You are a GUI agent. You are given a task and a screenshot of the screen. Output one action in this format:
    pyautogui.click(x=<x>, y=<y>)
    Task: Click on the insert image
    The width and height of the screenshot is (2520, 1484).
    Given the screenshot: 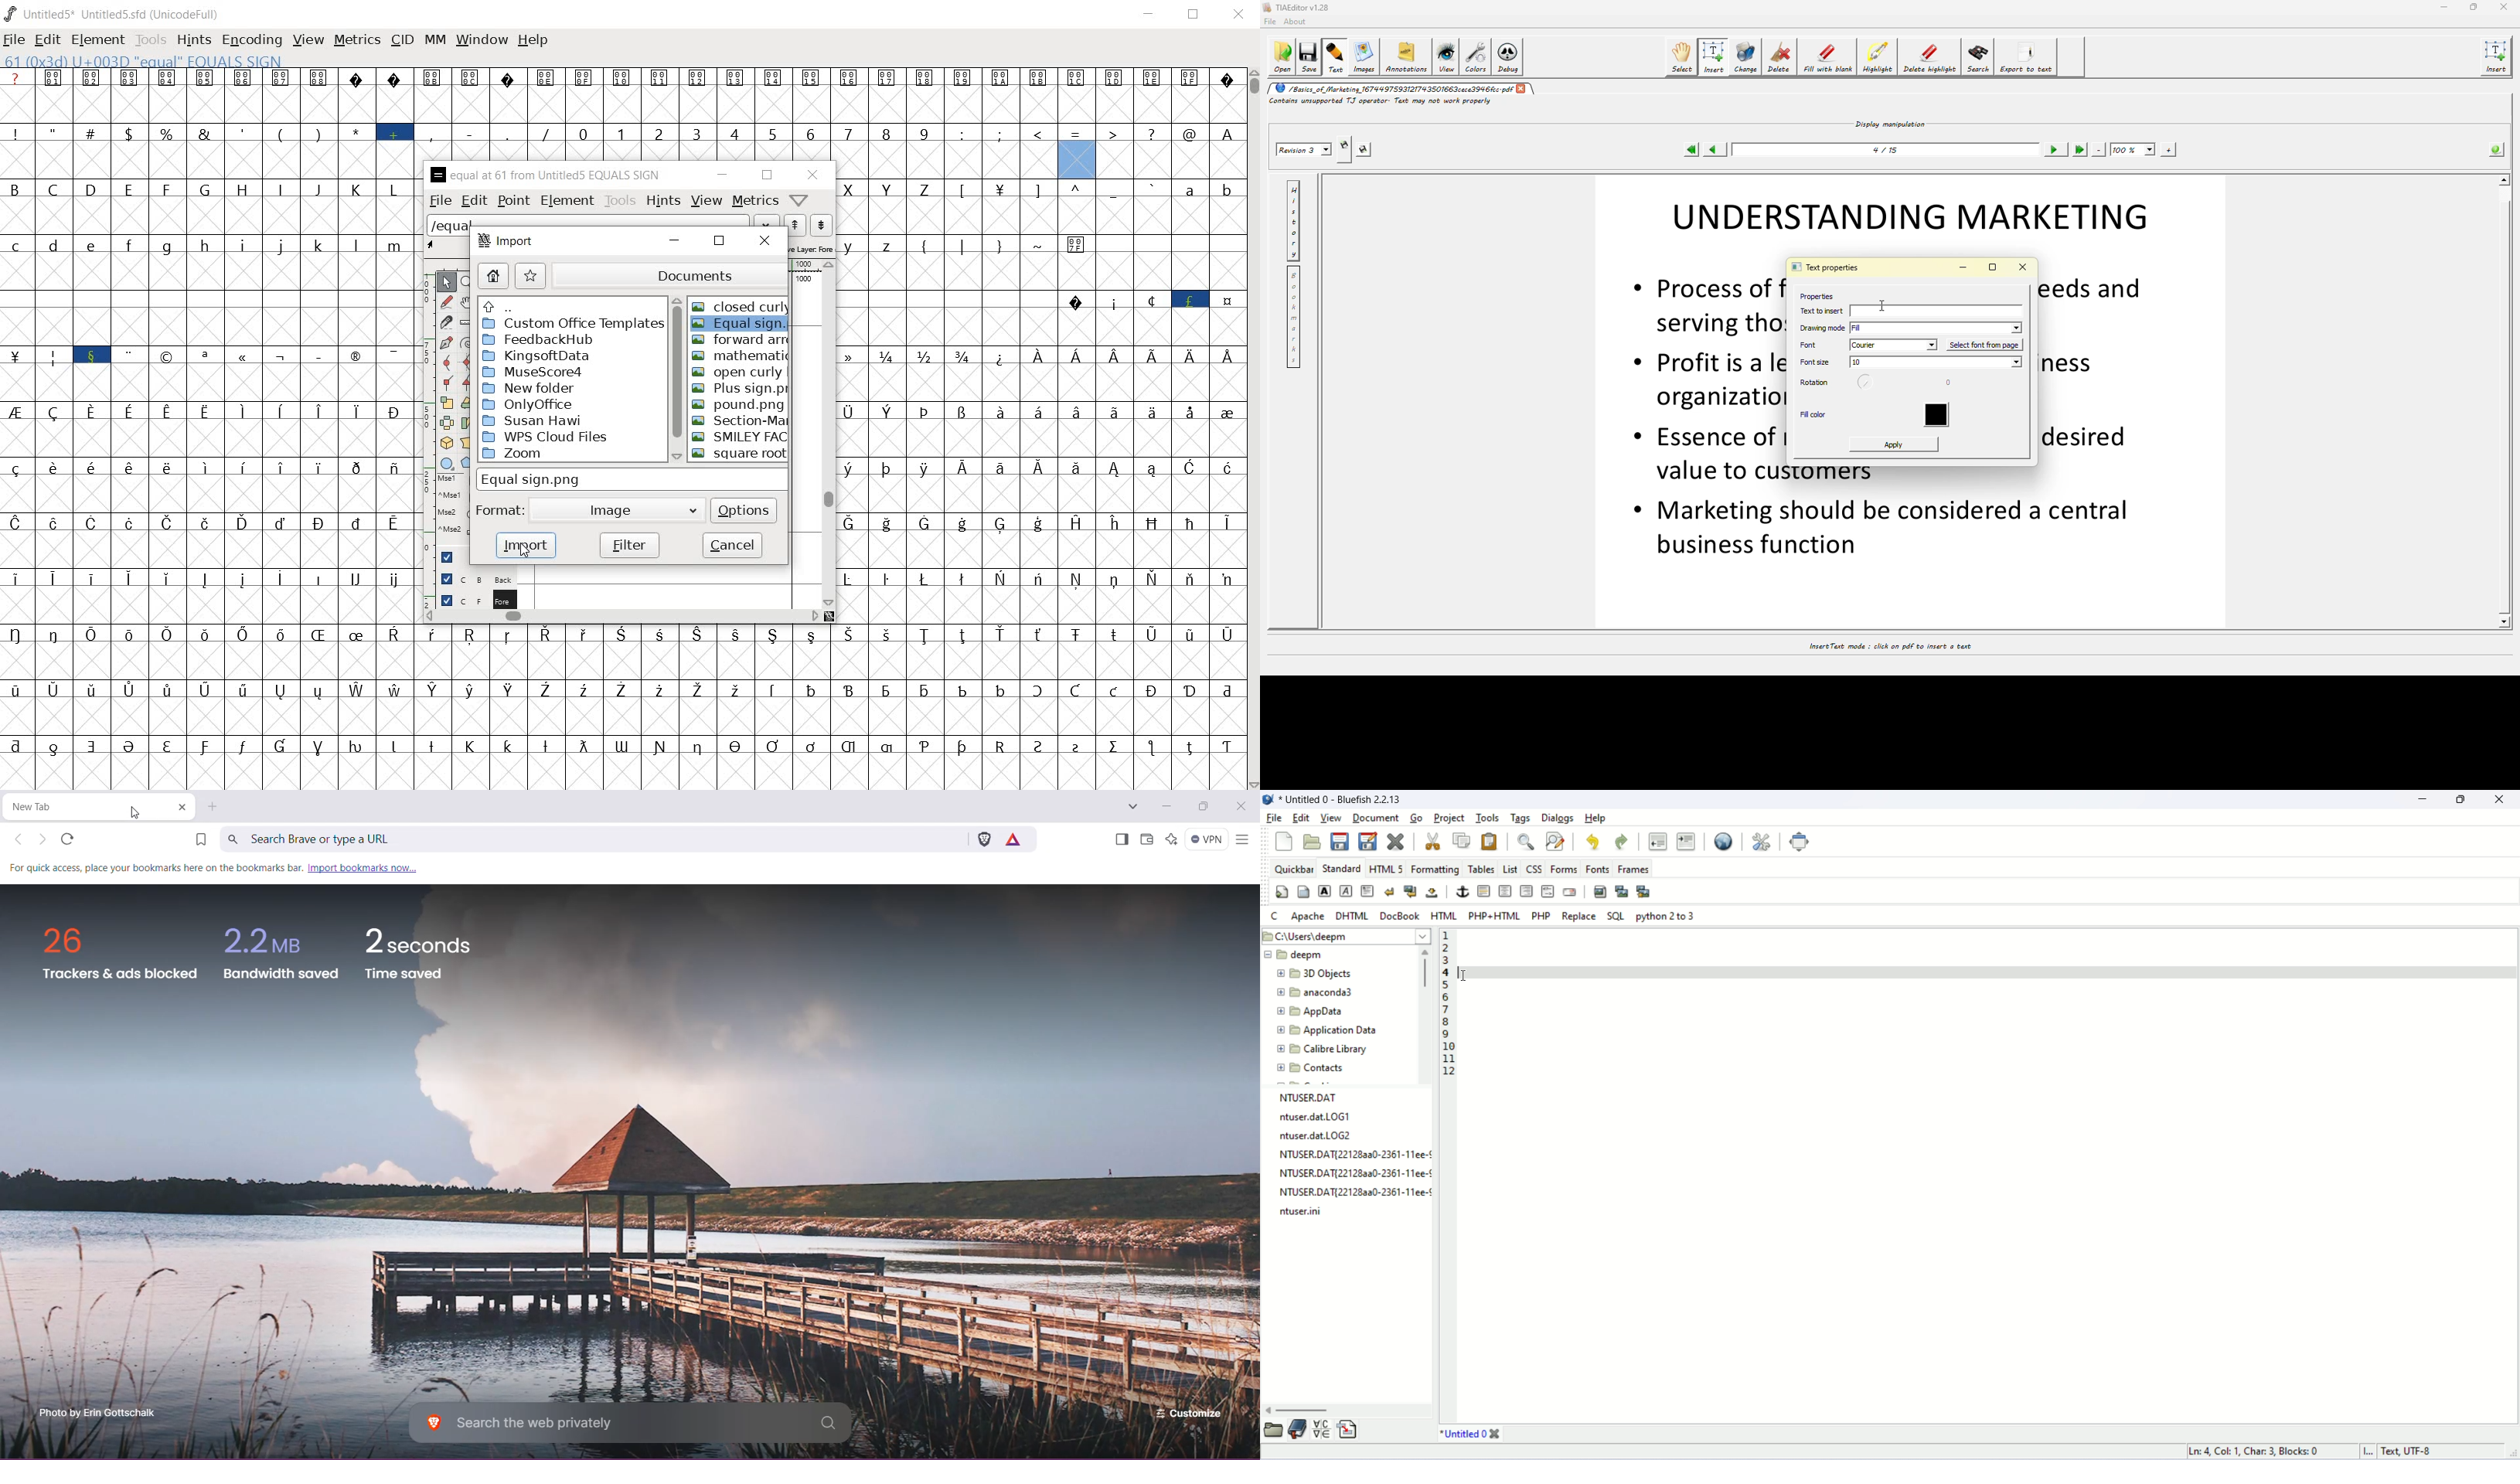 What is the action you would take?
    pyautogui.click(x=1601, y=892)
    